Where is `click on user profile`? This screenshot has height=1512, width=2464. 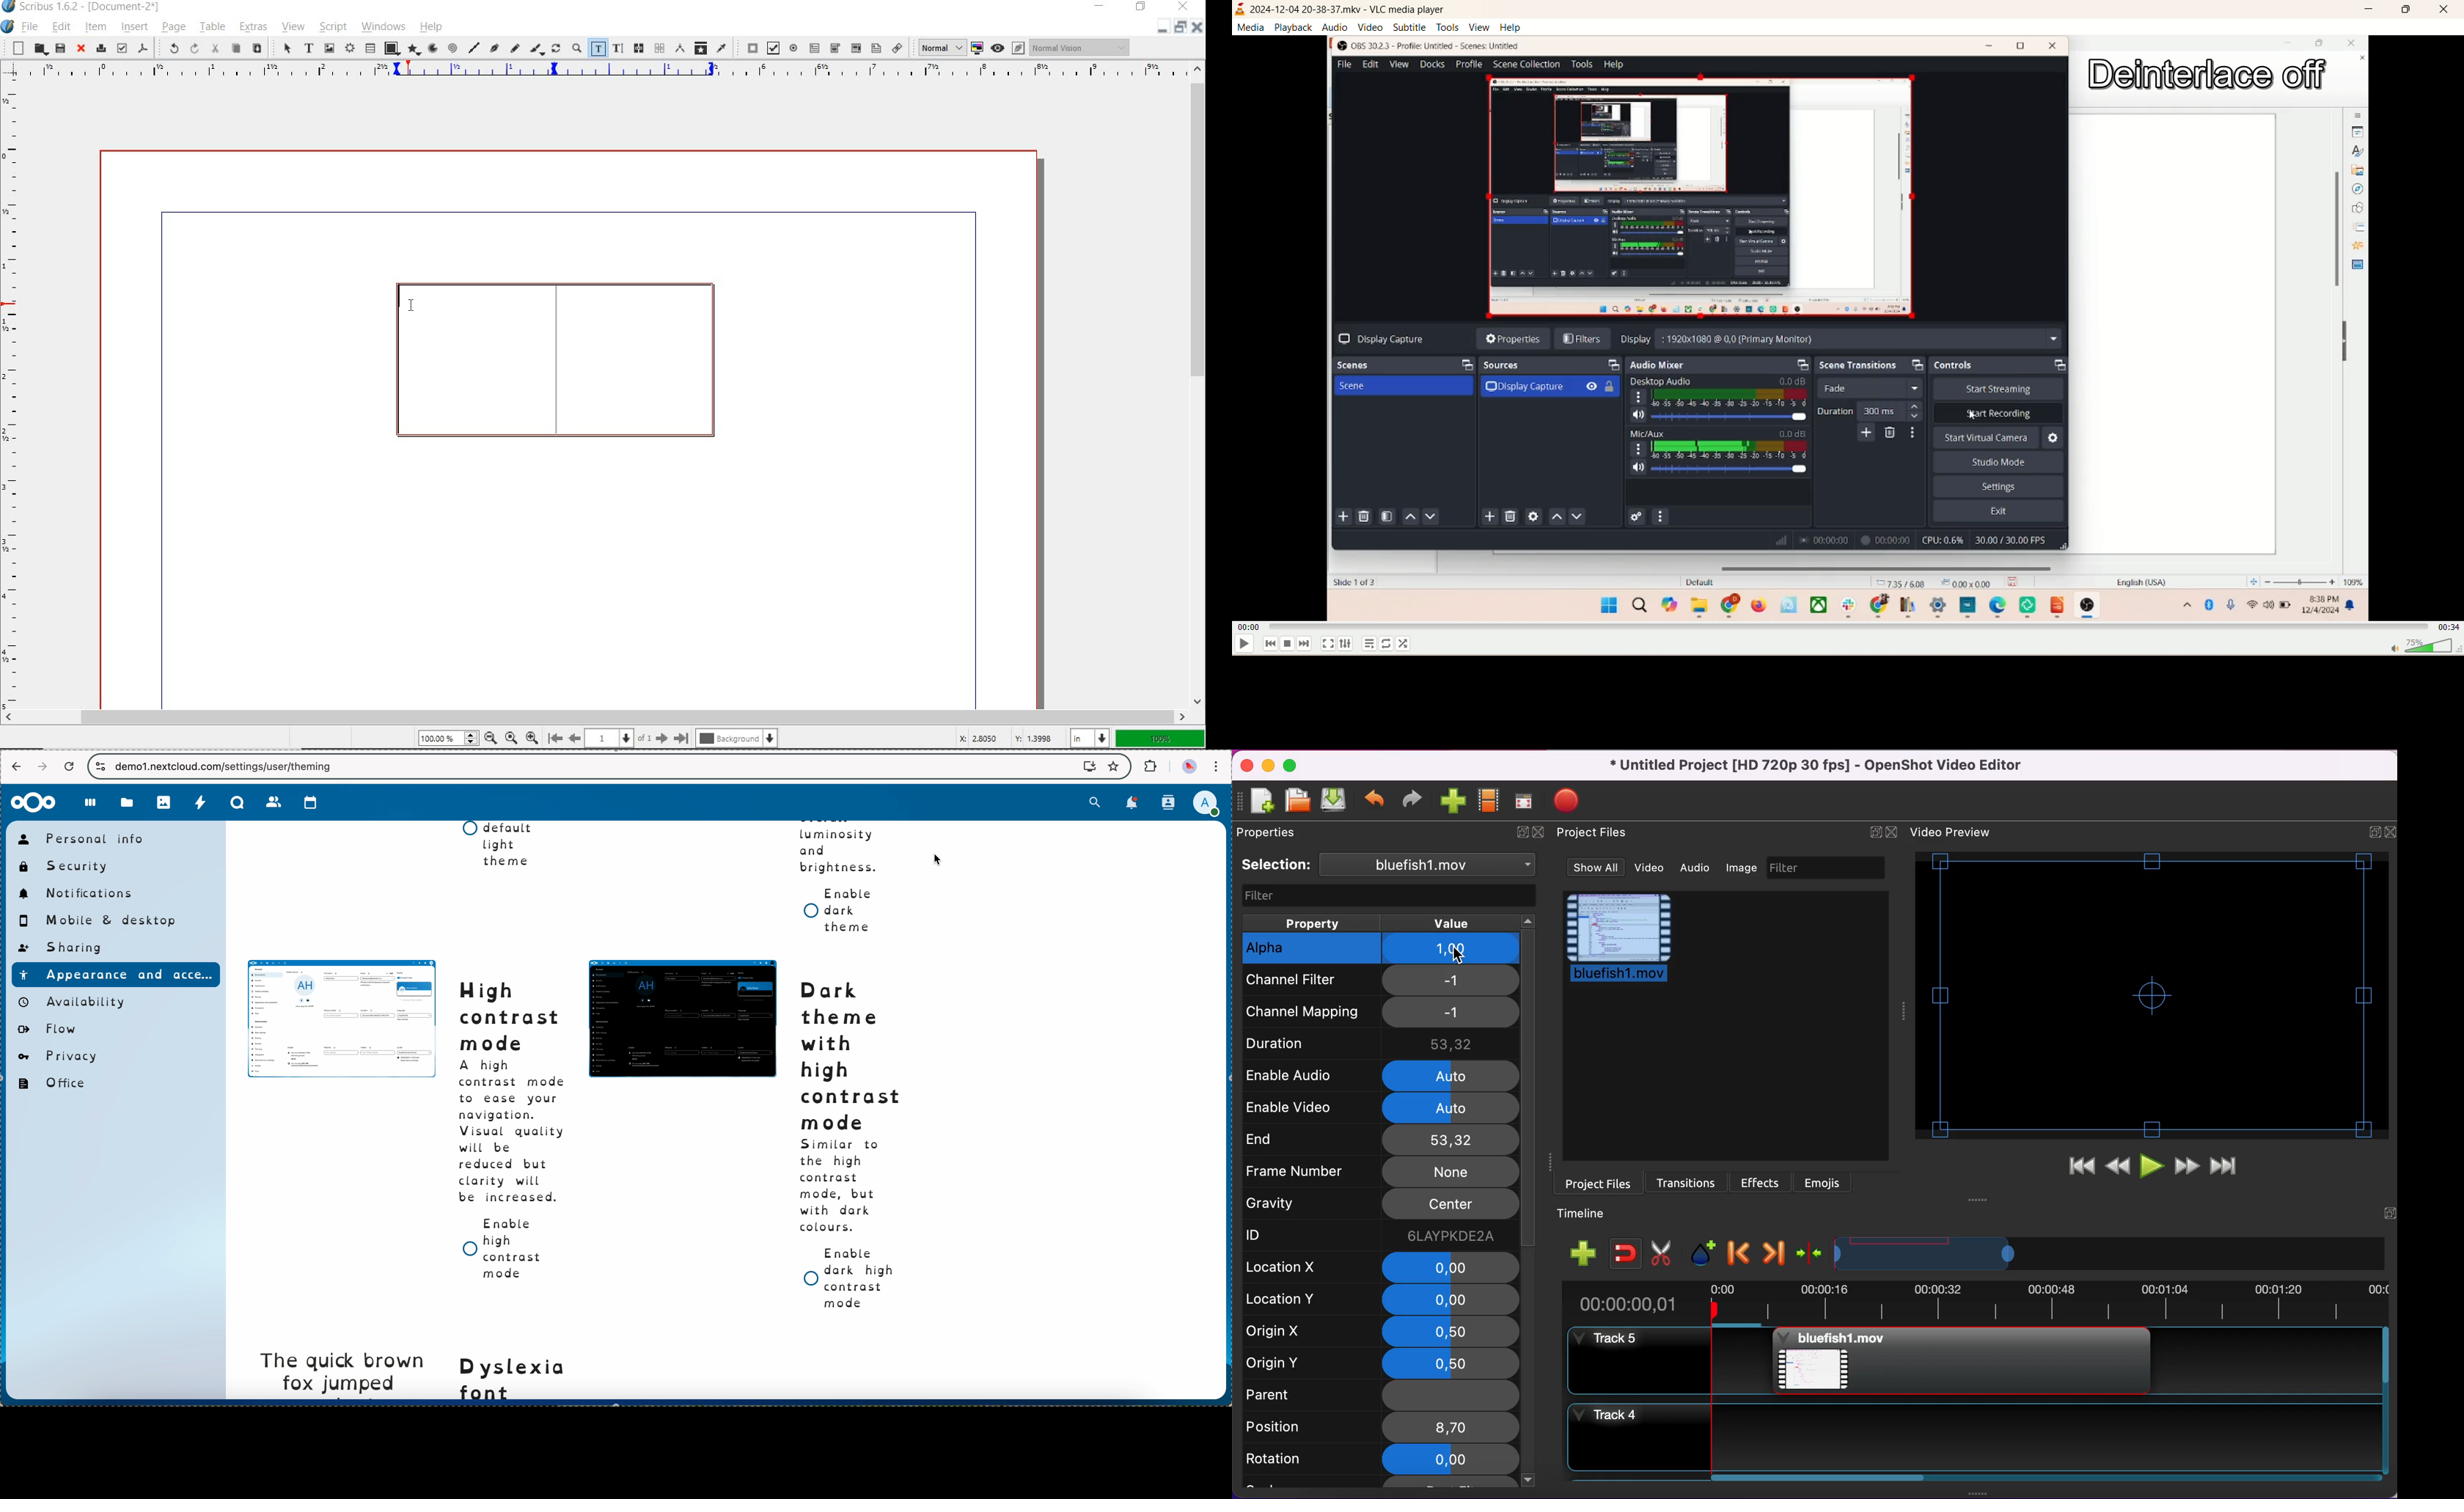 click on user profile is located at coordinates (1205, 804).